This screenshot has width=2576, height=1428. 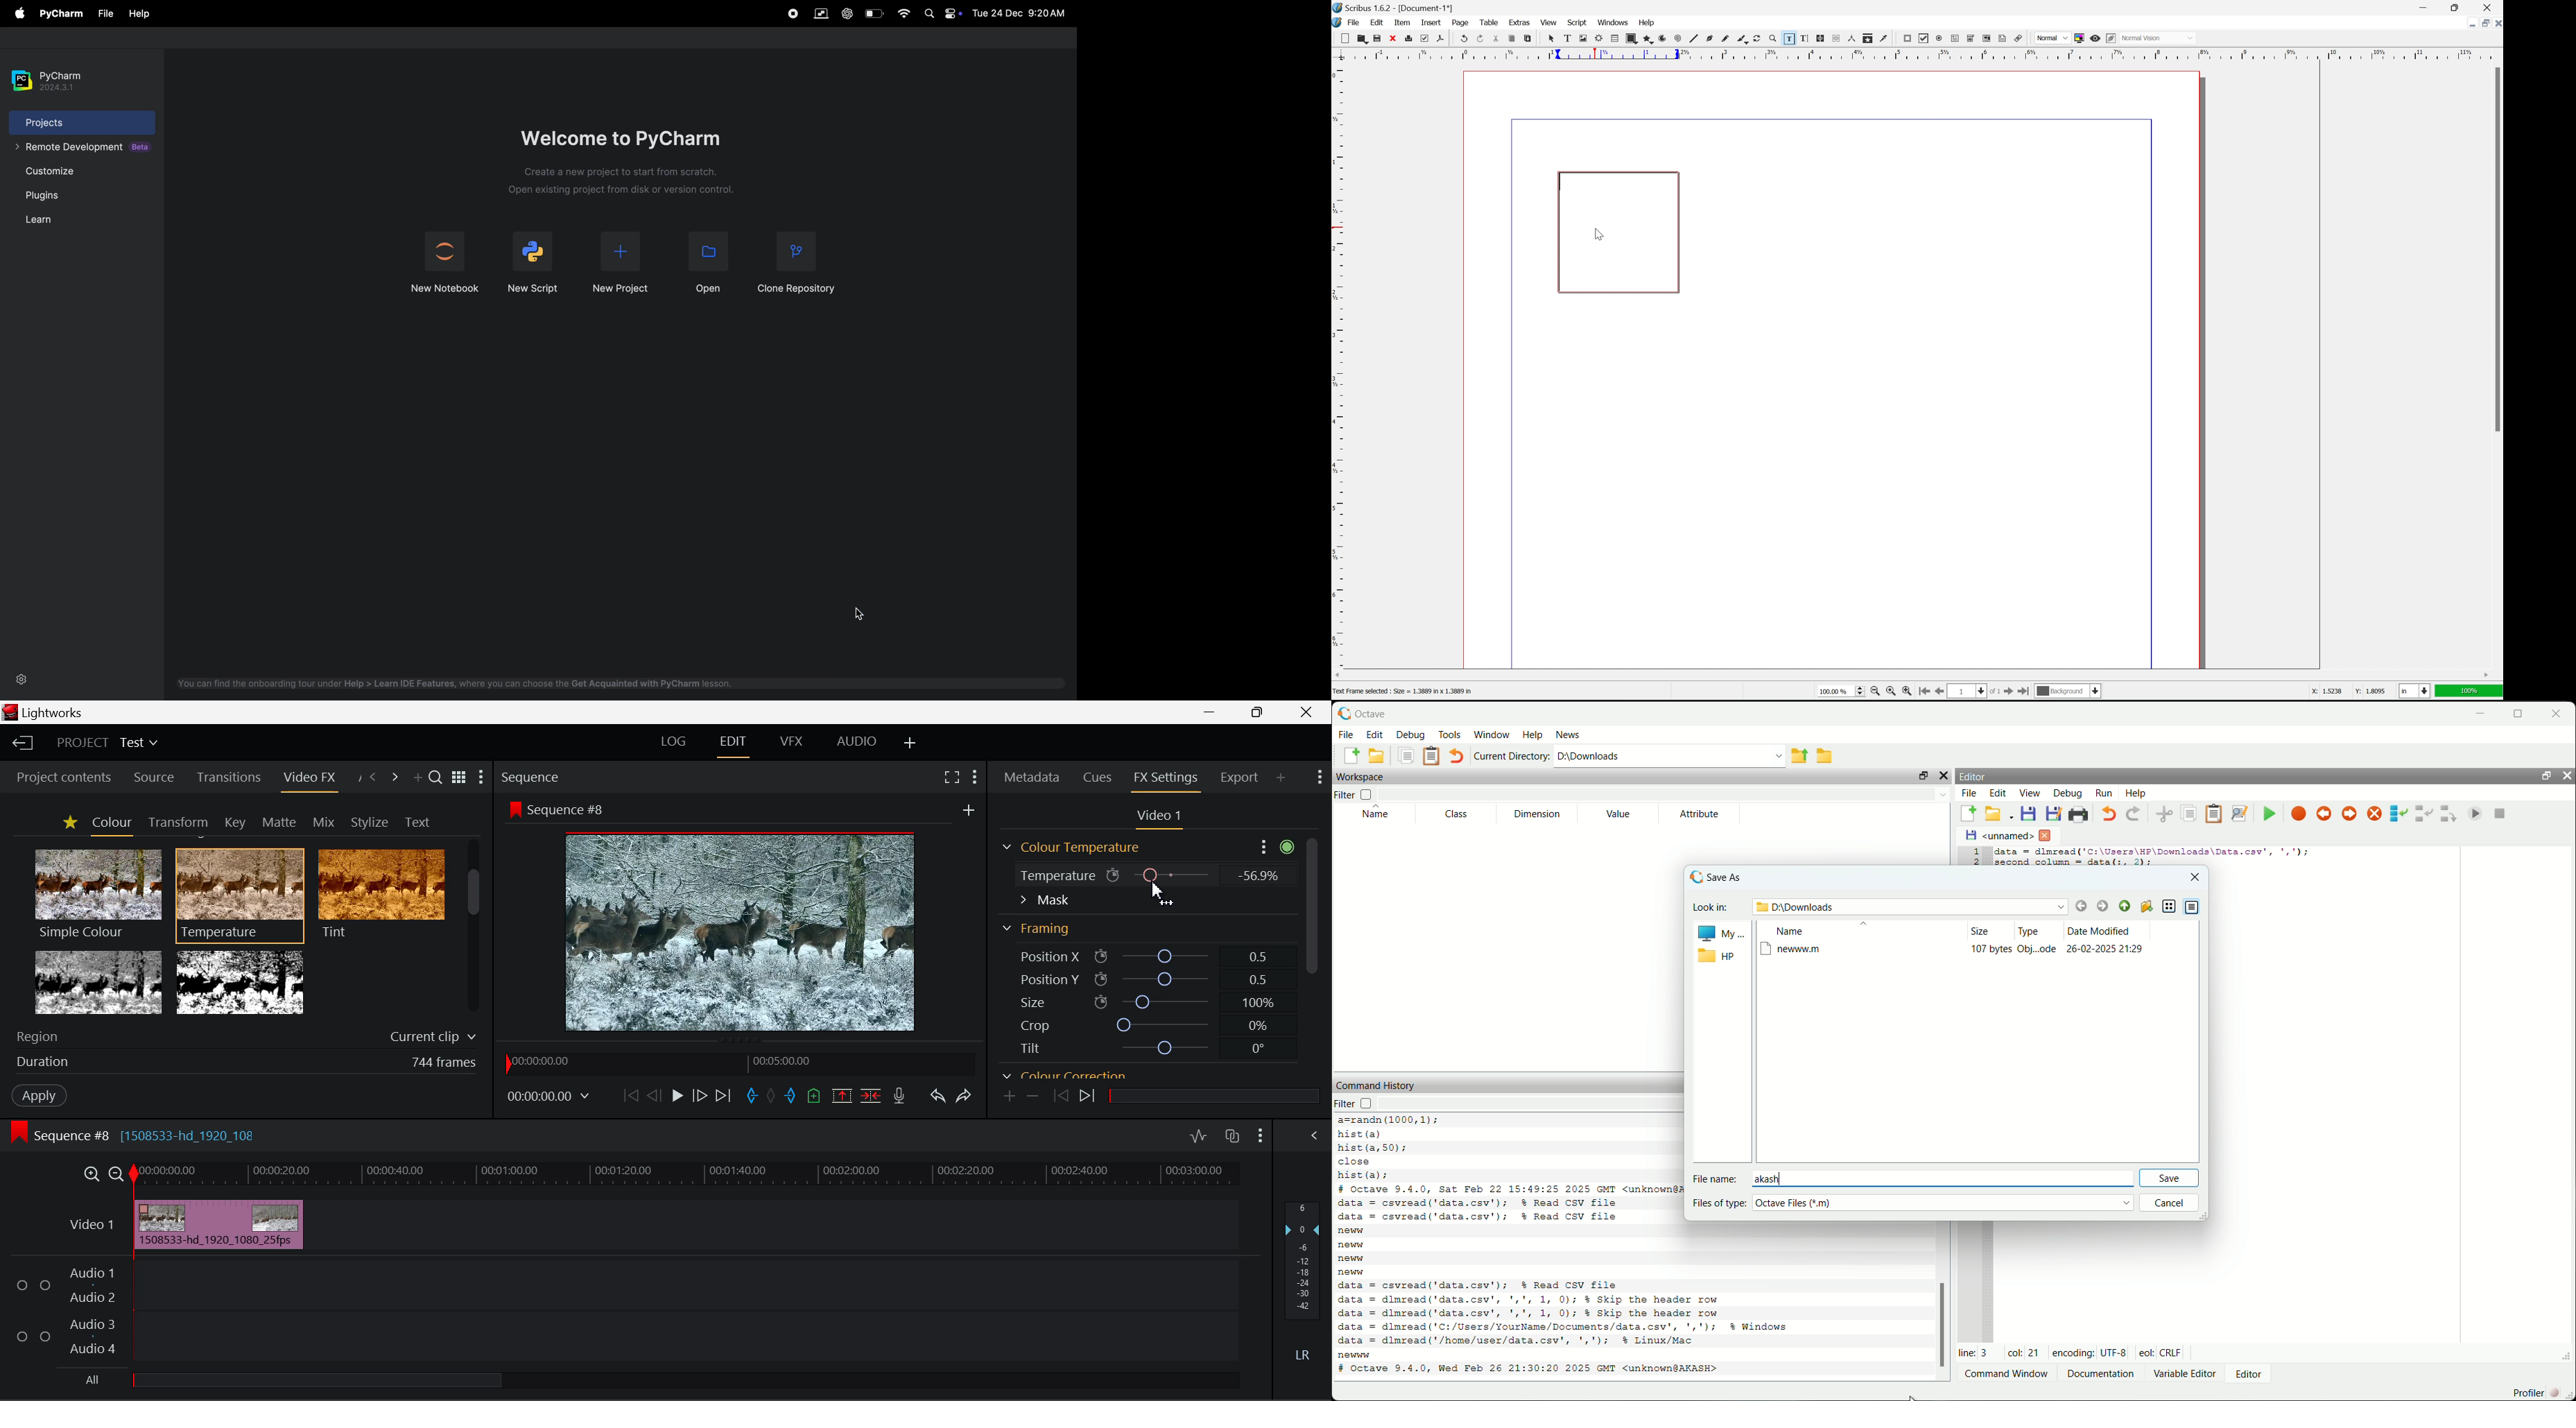 I want to click on line: 3, so click(x=1971, y=1351).